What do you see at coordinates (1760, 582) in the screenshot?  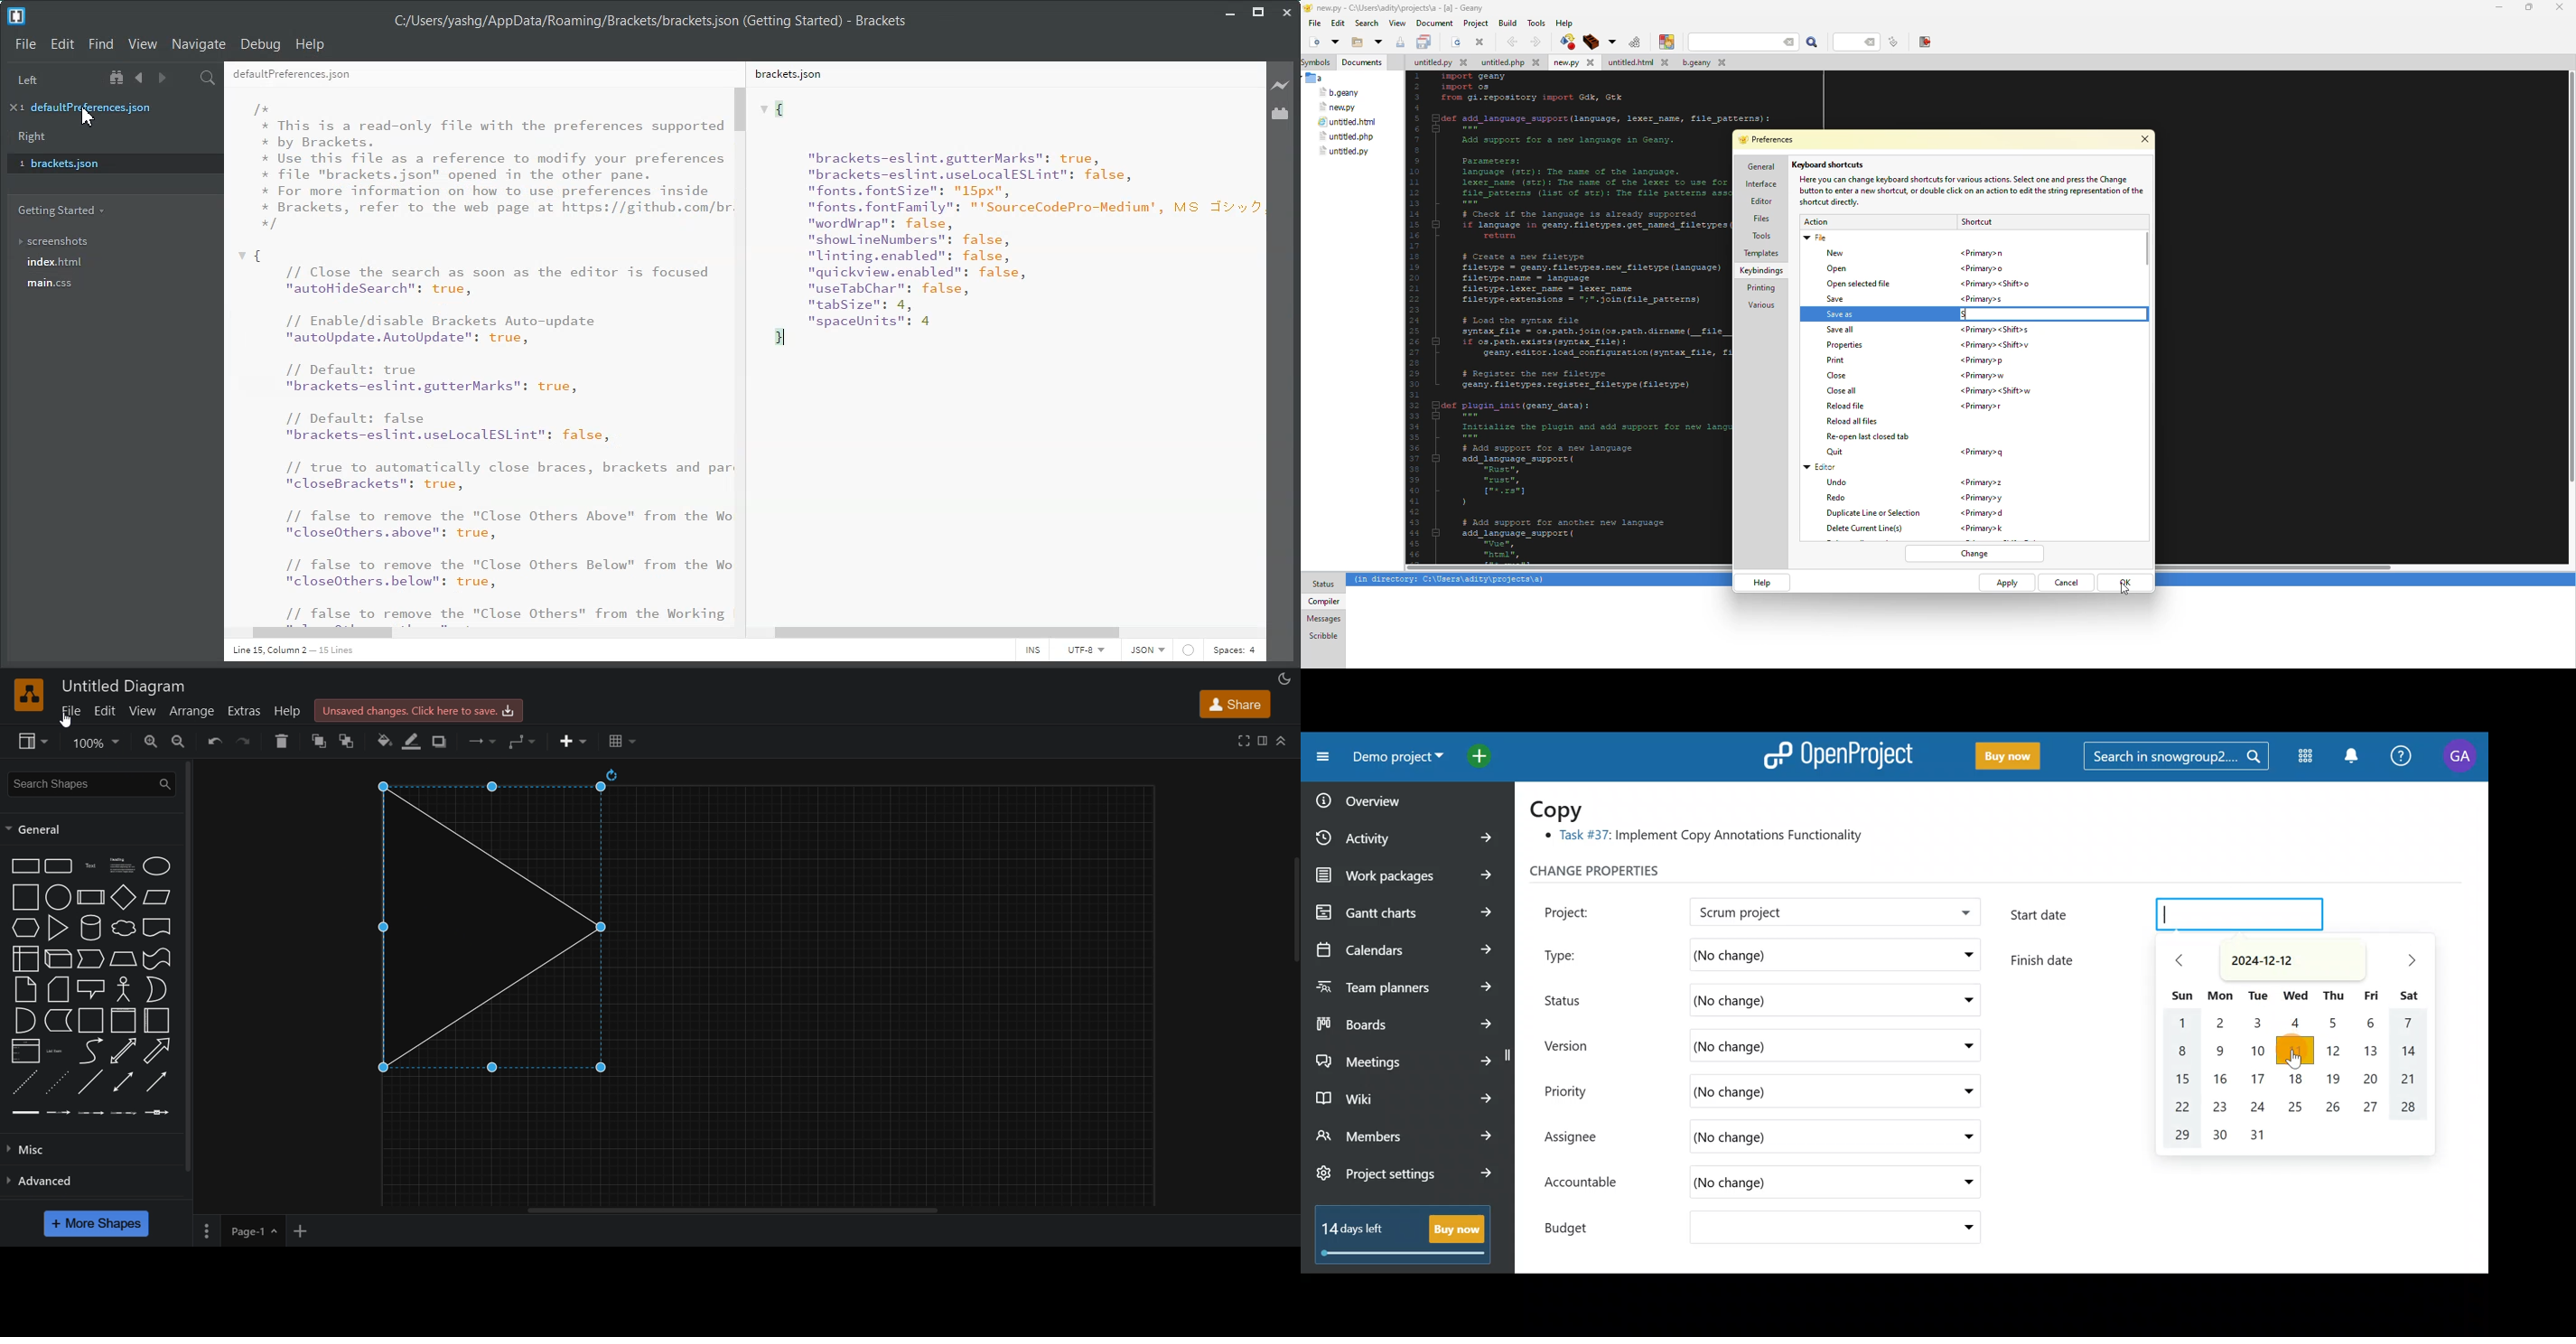 I see `help` at bounding box center [1760, 582].